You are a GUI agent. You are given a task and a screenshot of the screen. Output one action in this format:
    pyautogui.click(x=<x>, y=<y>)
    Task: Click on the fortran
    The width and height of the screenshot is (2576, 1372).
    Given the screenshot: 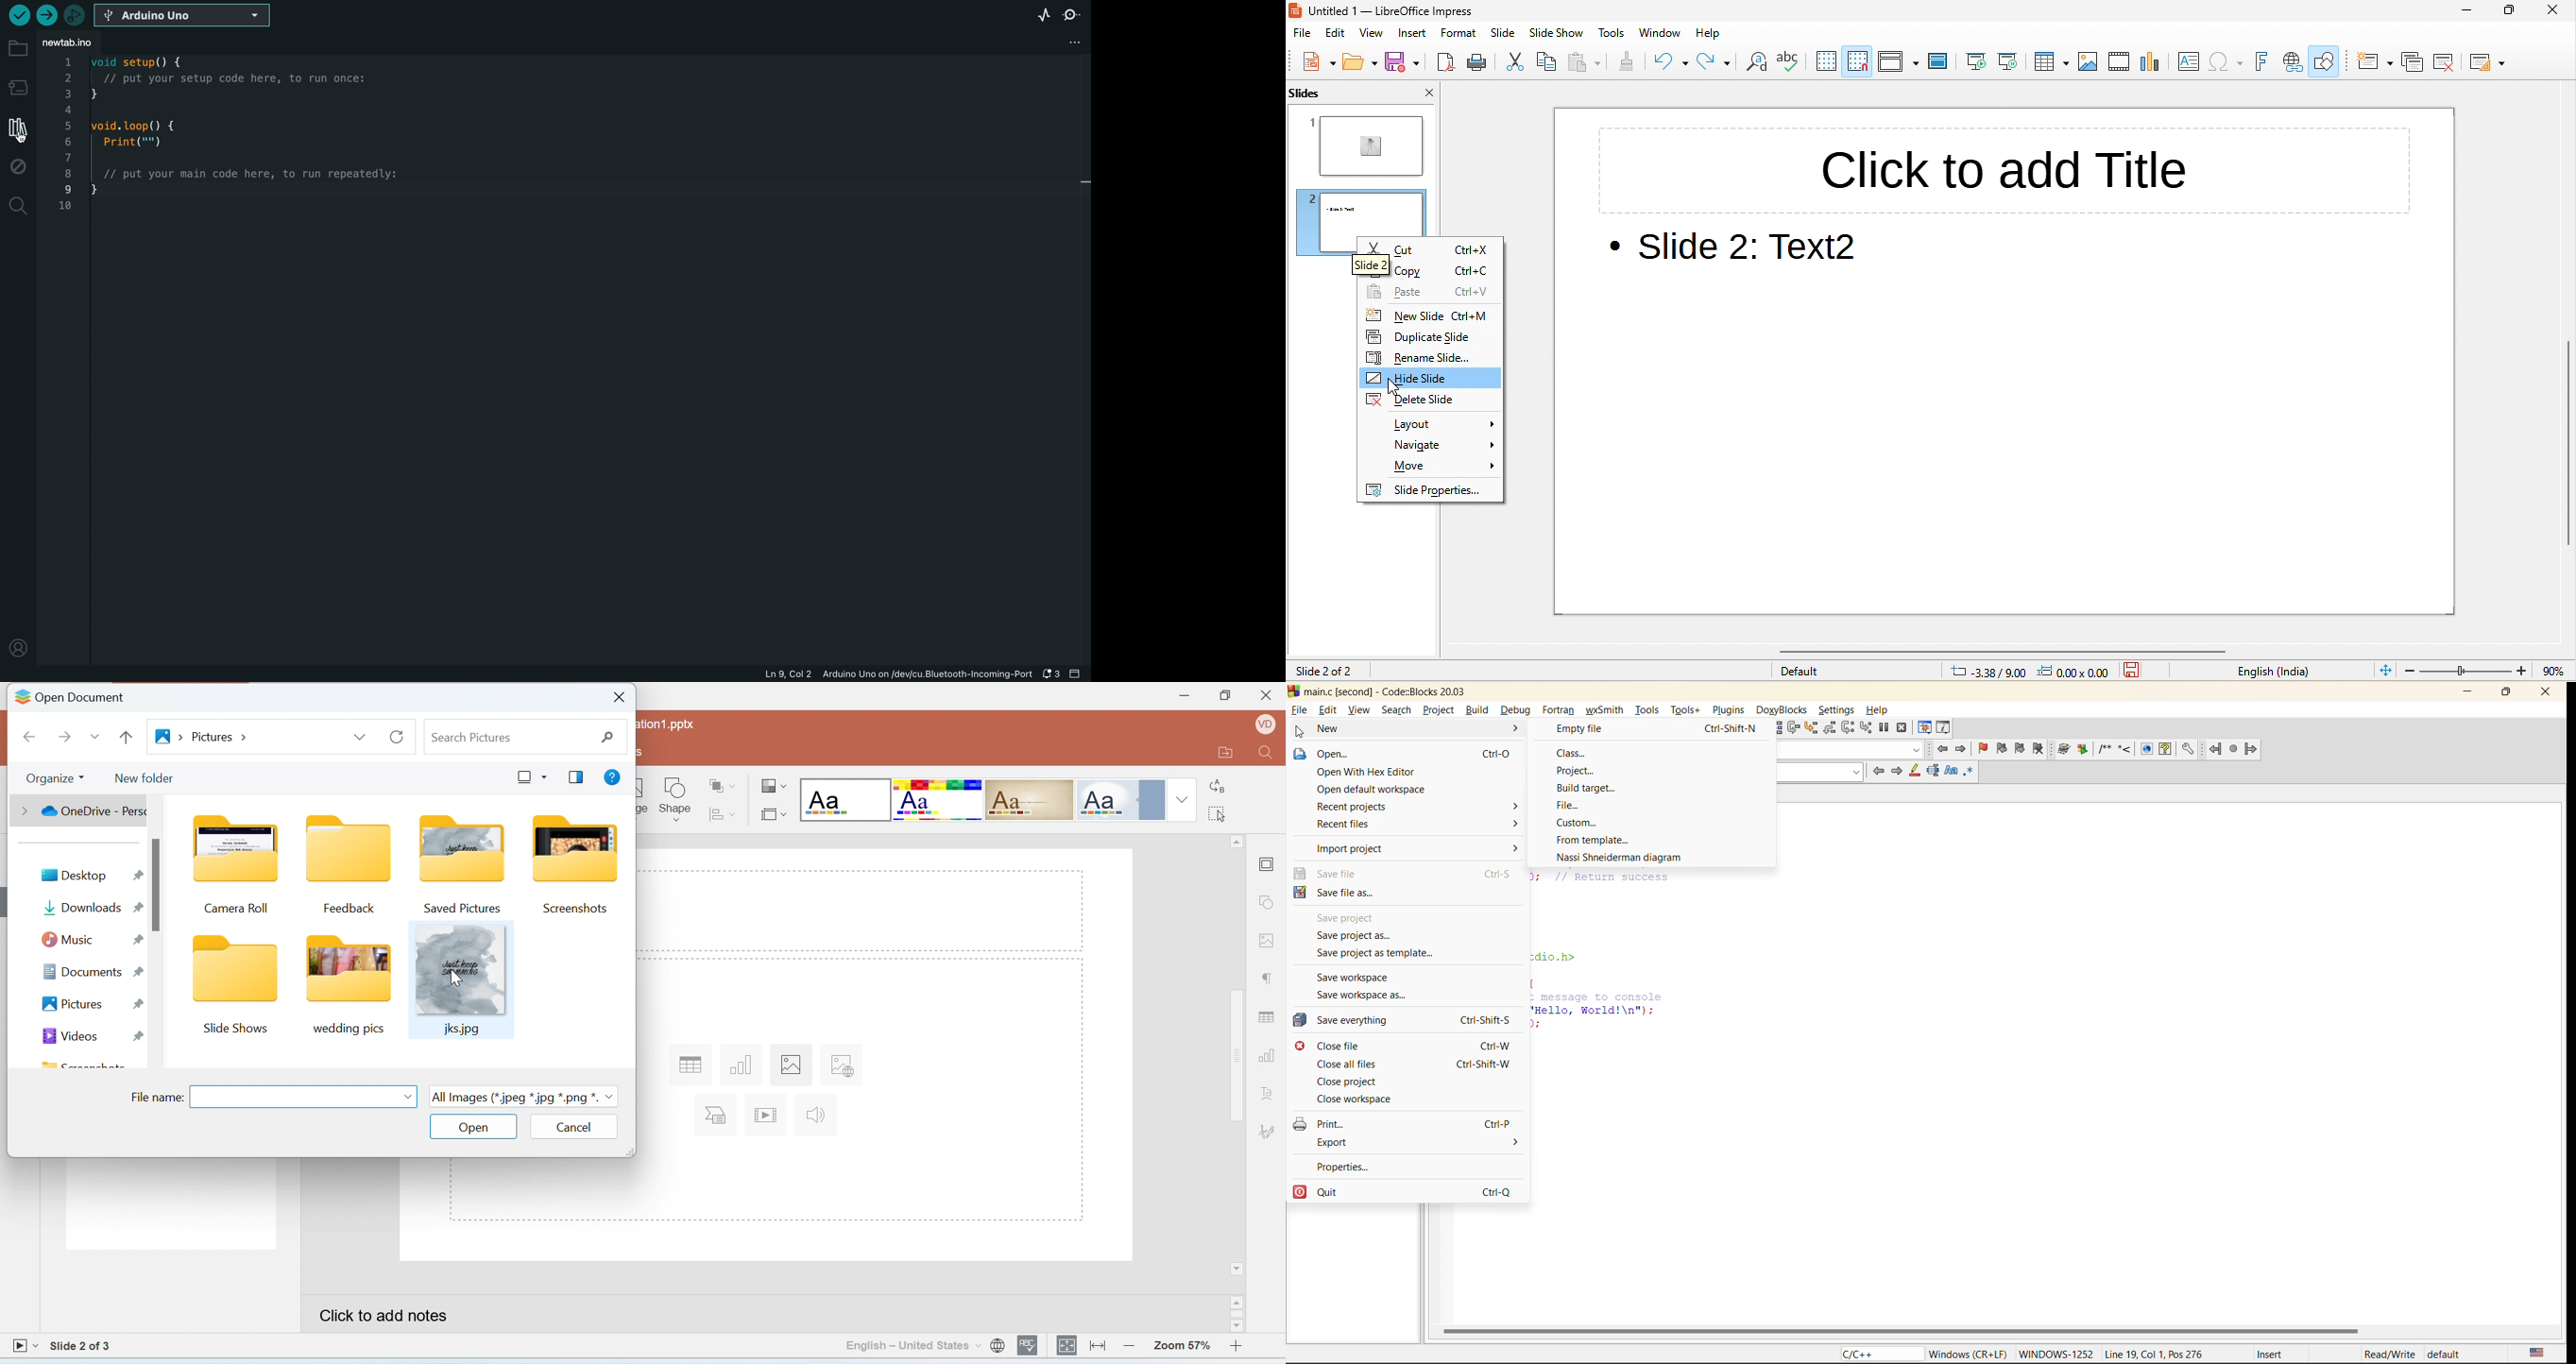 What is the action you would take?
    pyautogui.click(x=1559, y=710)
    